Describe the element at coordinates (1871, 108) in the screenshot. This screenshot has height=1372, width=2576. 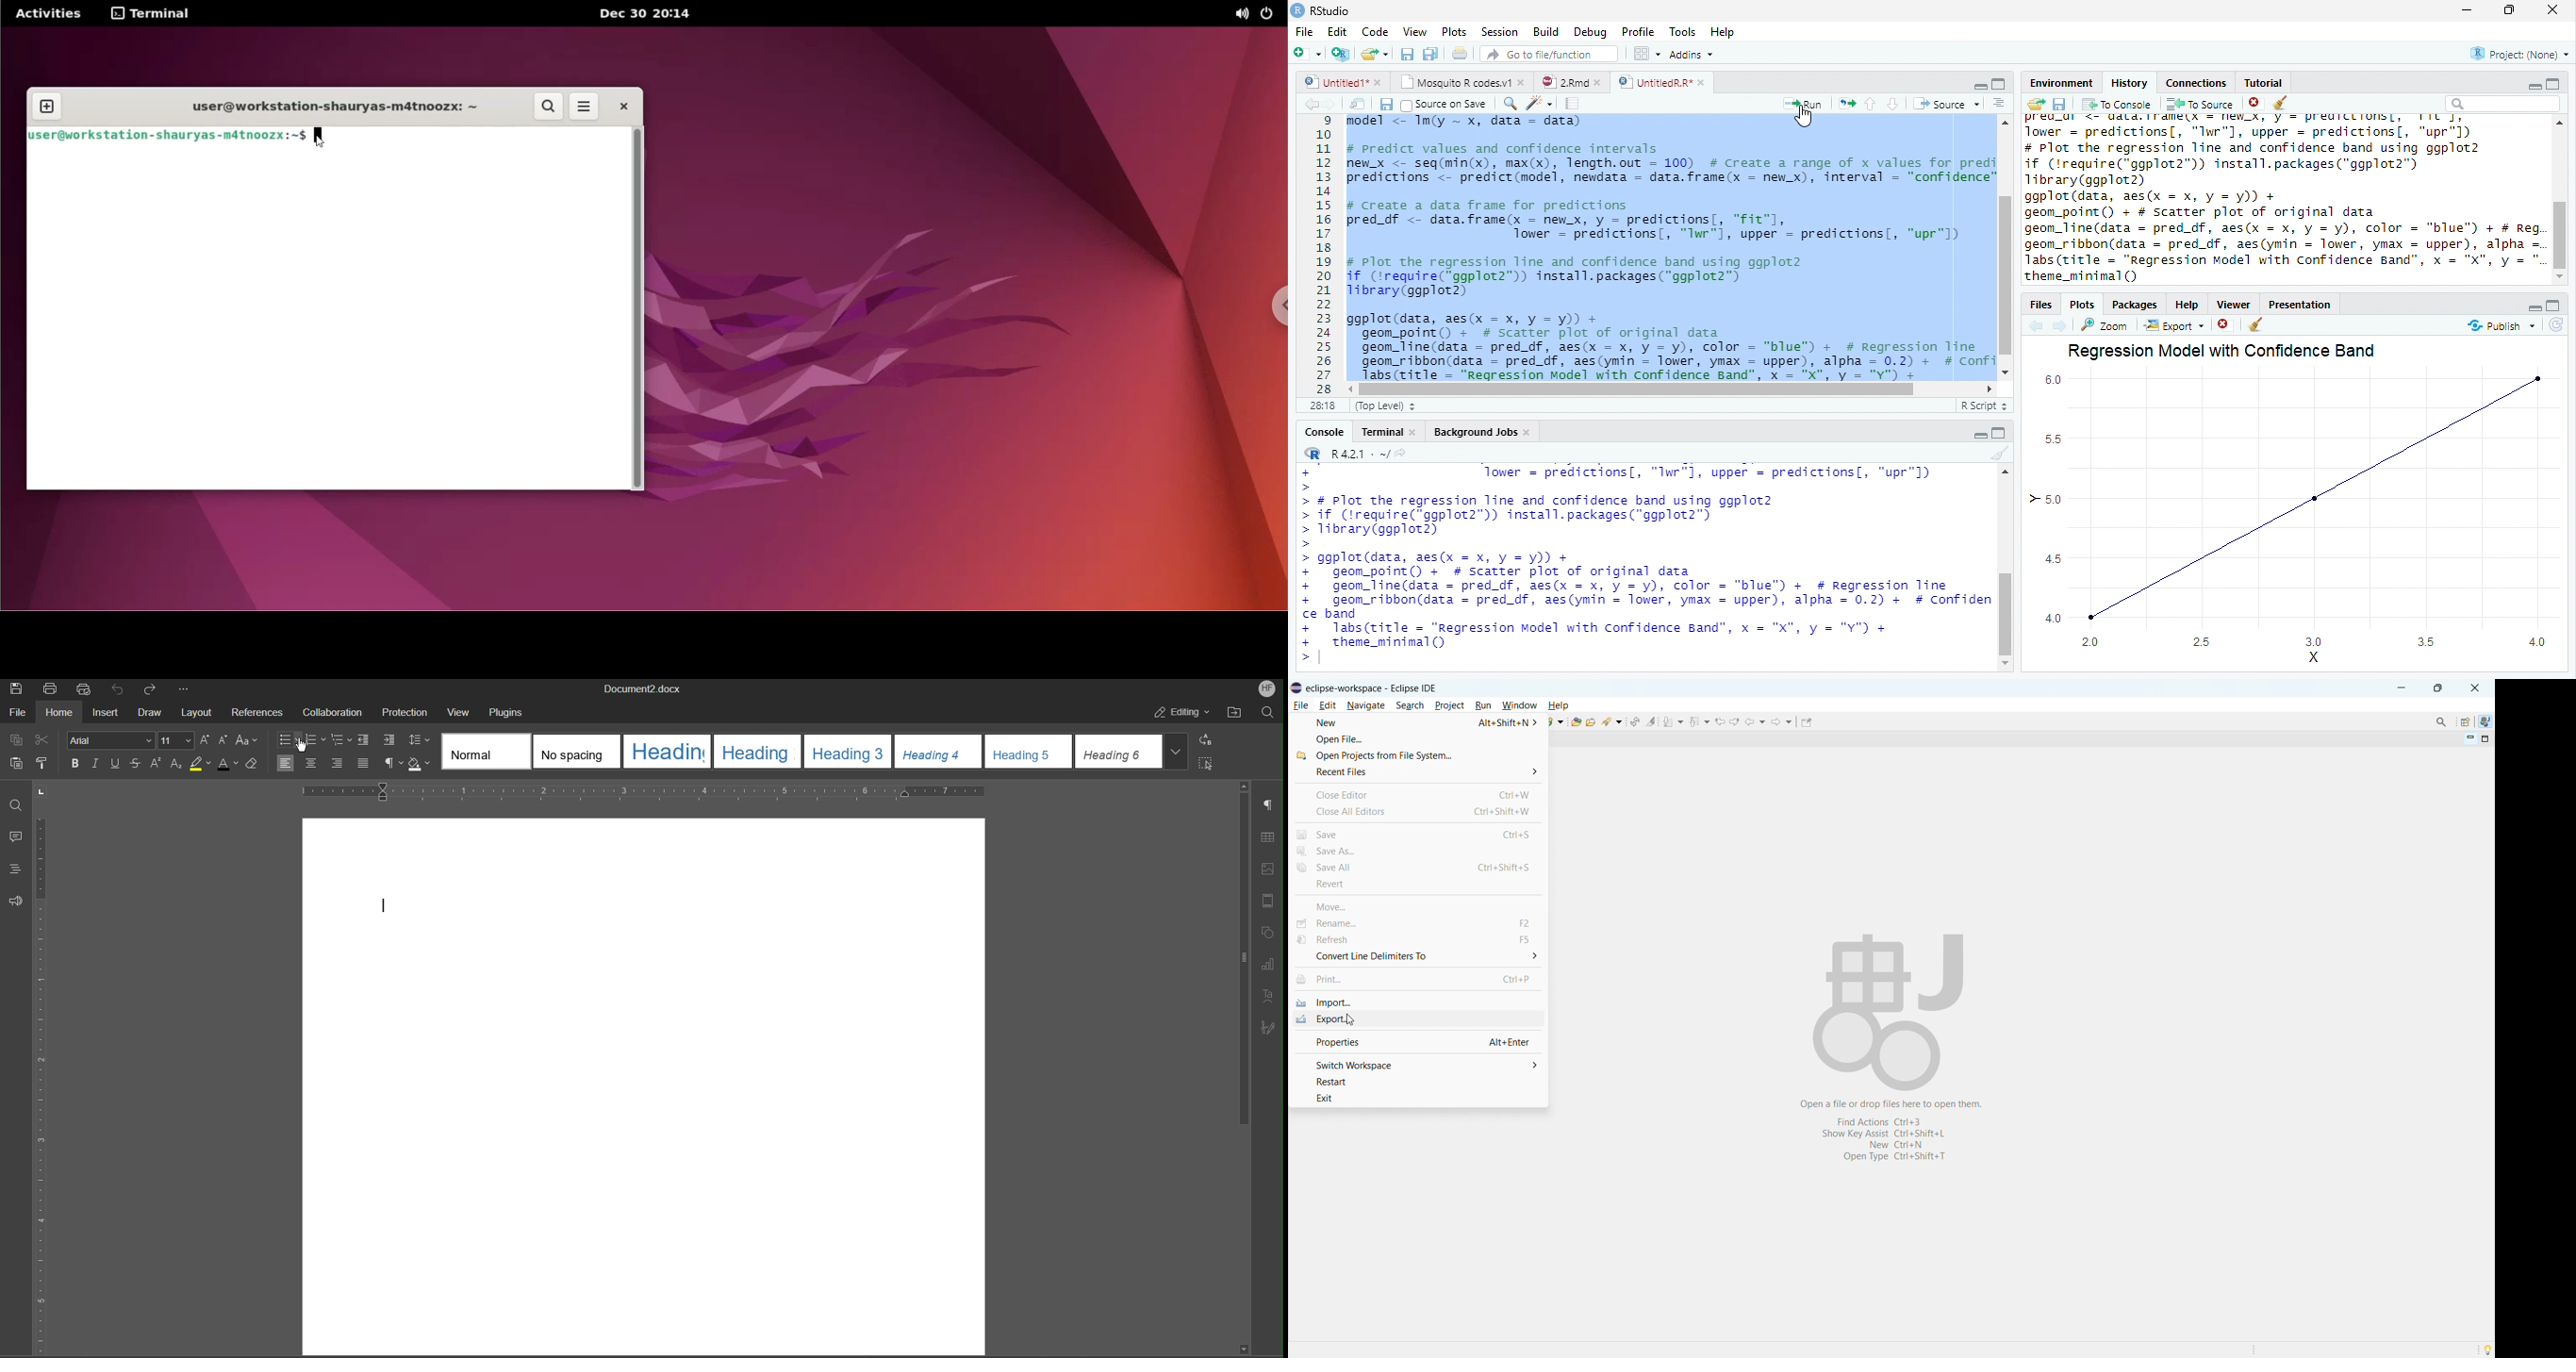
I see `Go to the previous section/chunk` at that location.